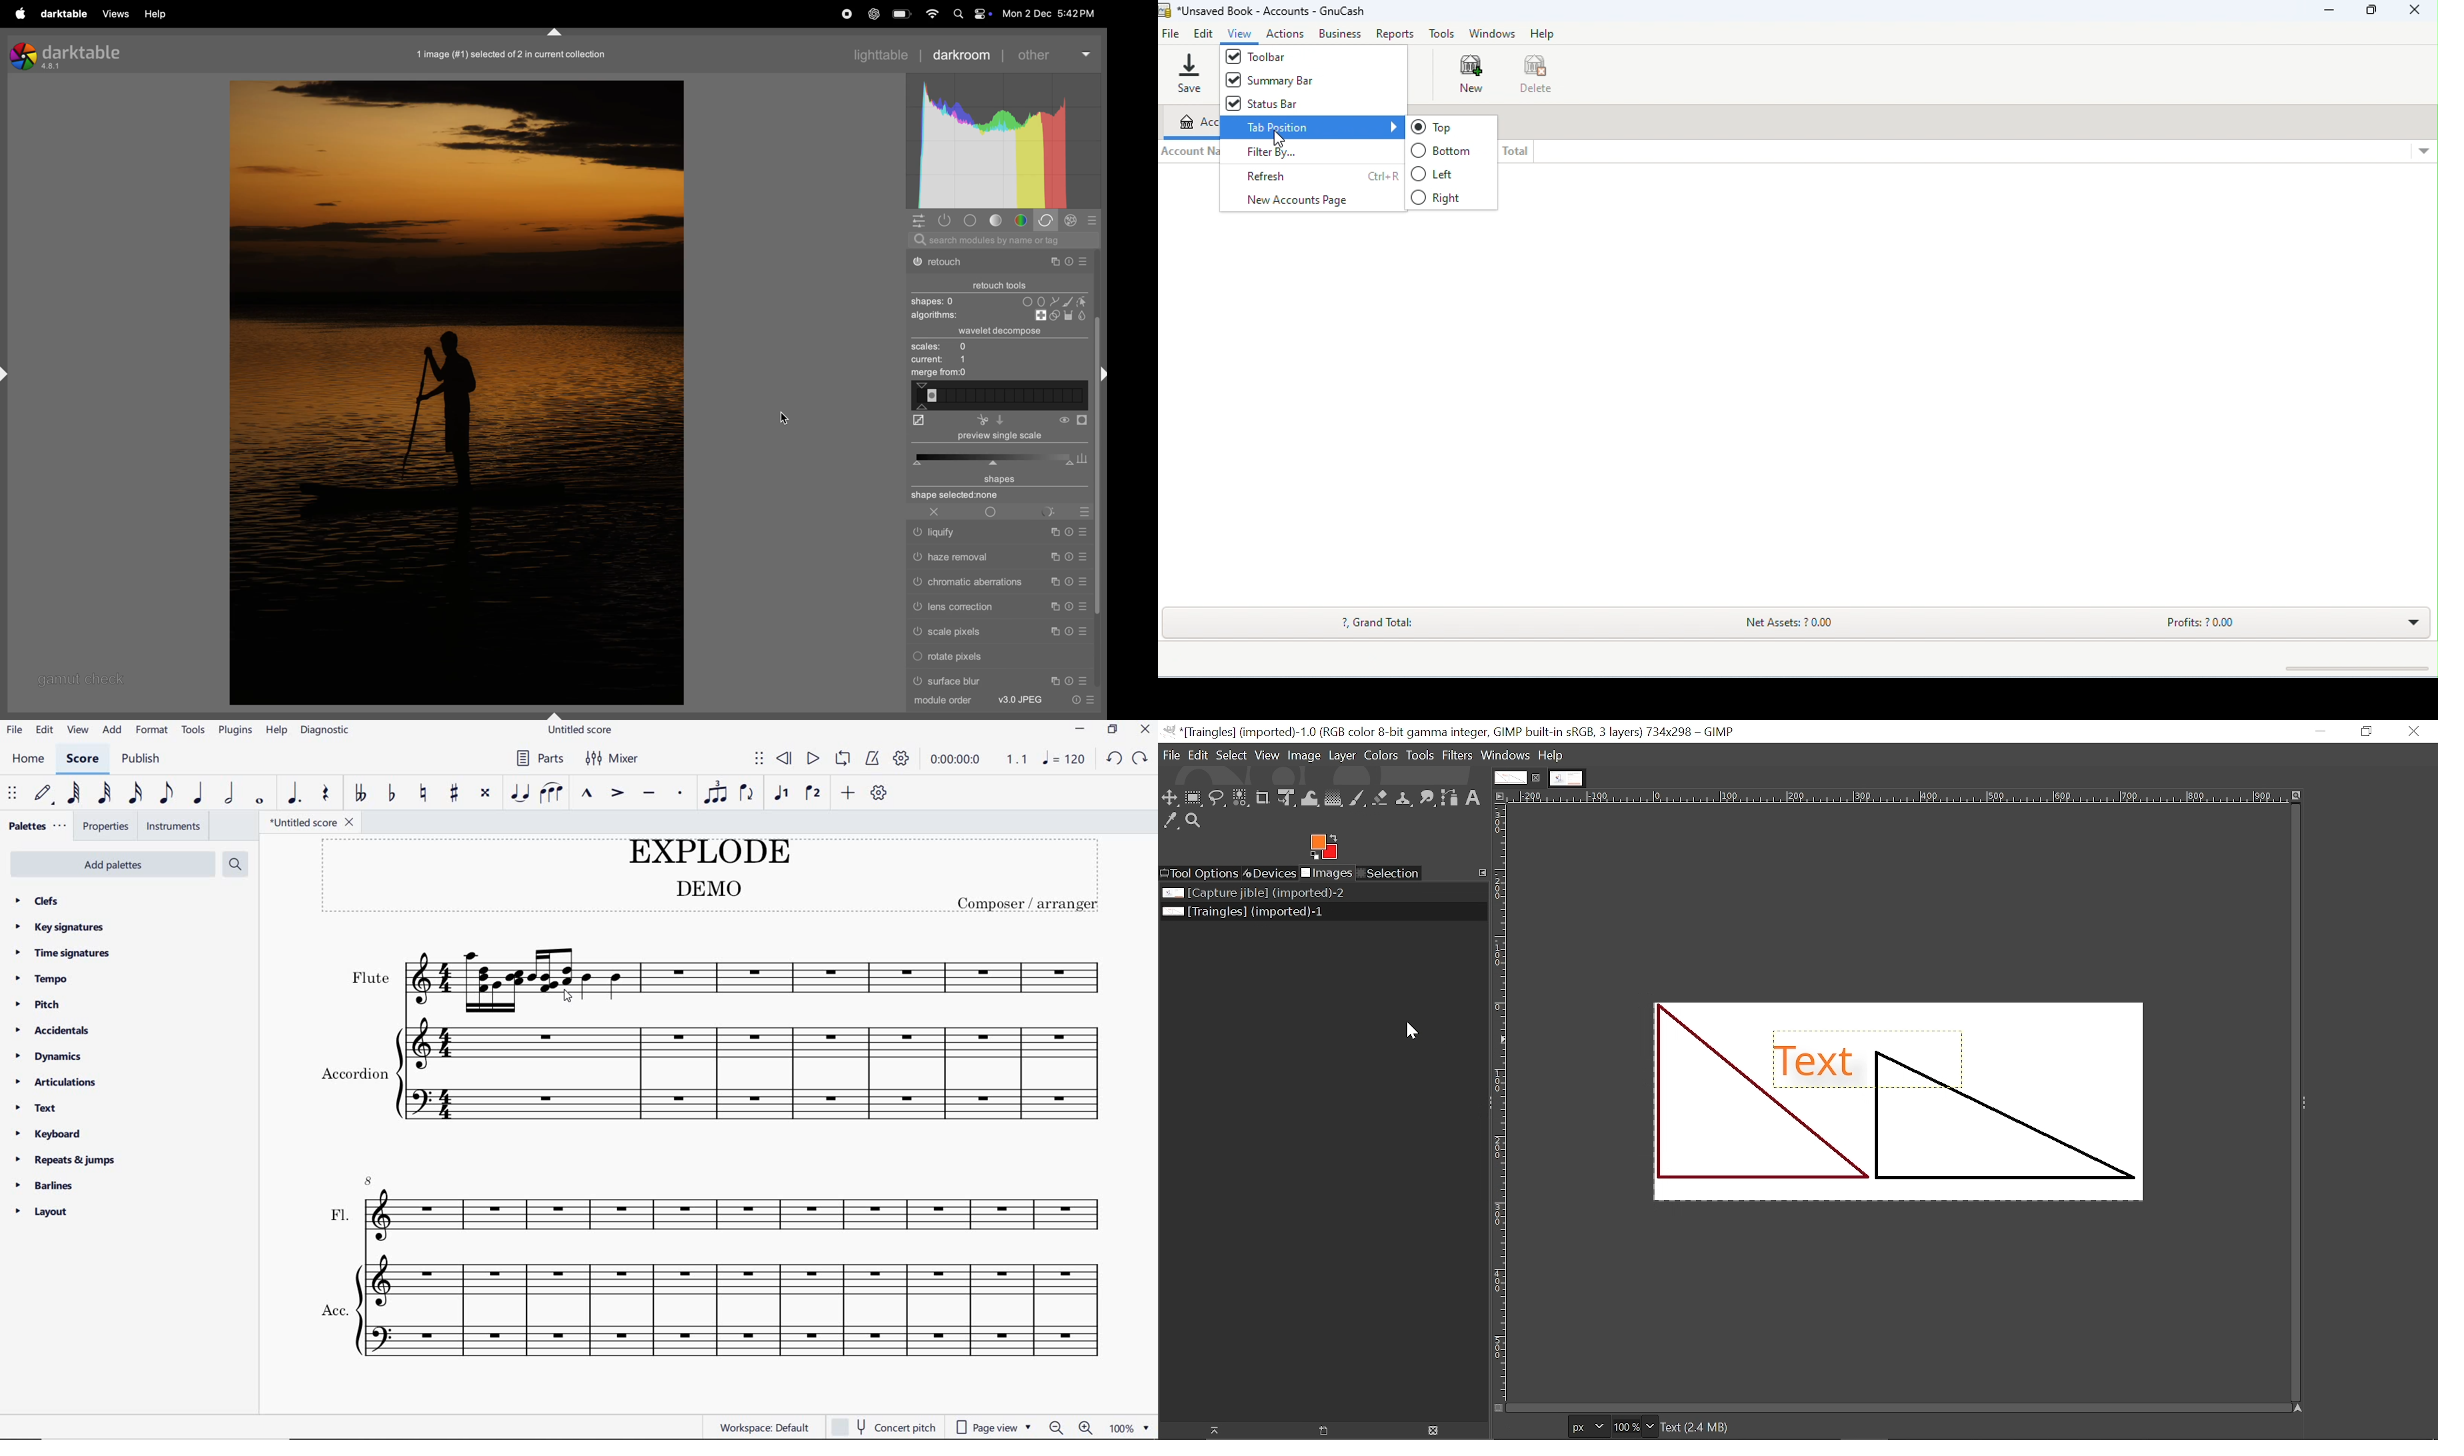 The height and width of the screenshot is (1456, 2464). What do you see at coordinates (1451, 199) in the screenshot?
I see `right` at bounding box center [1451, 199].